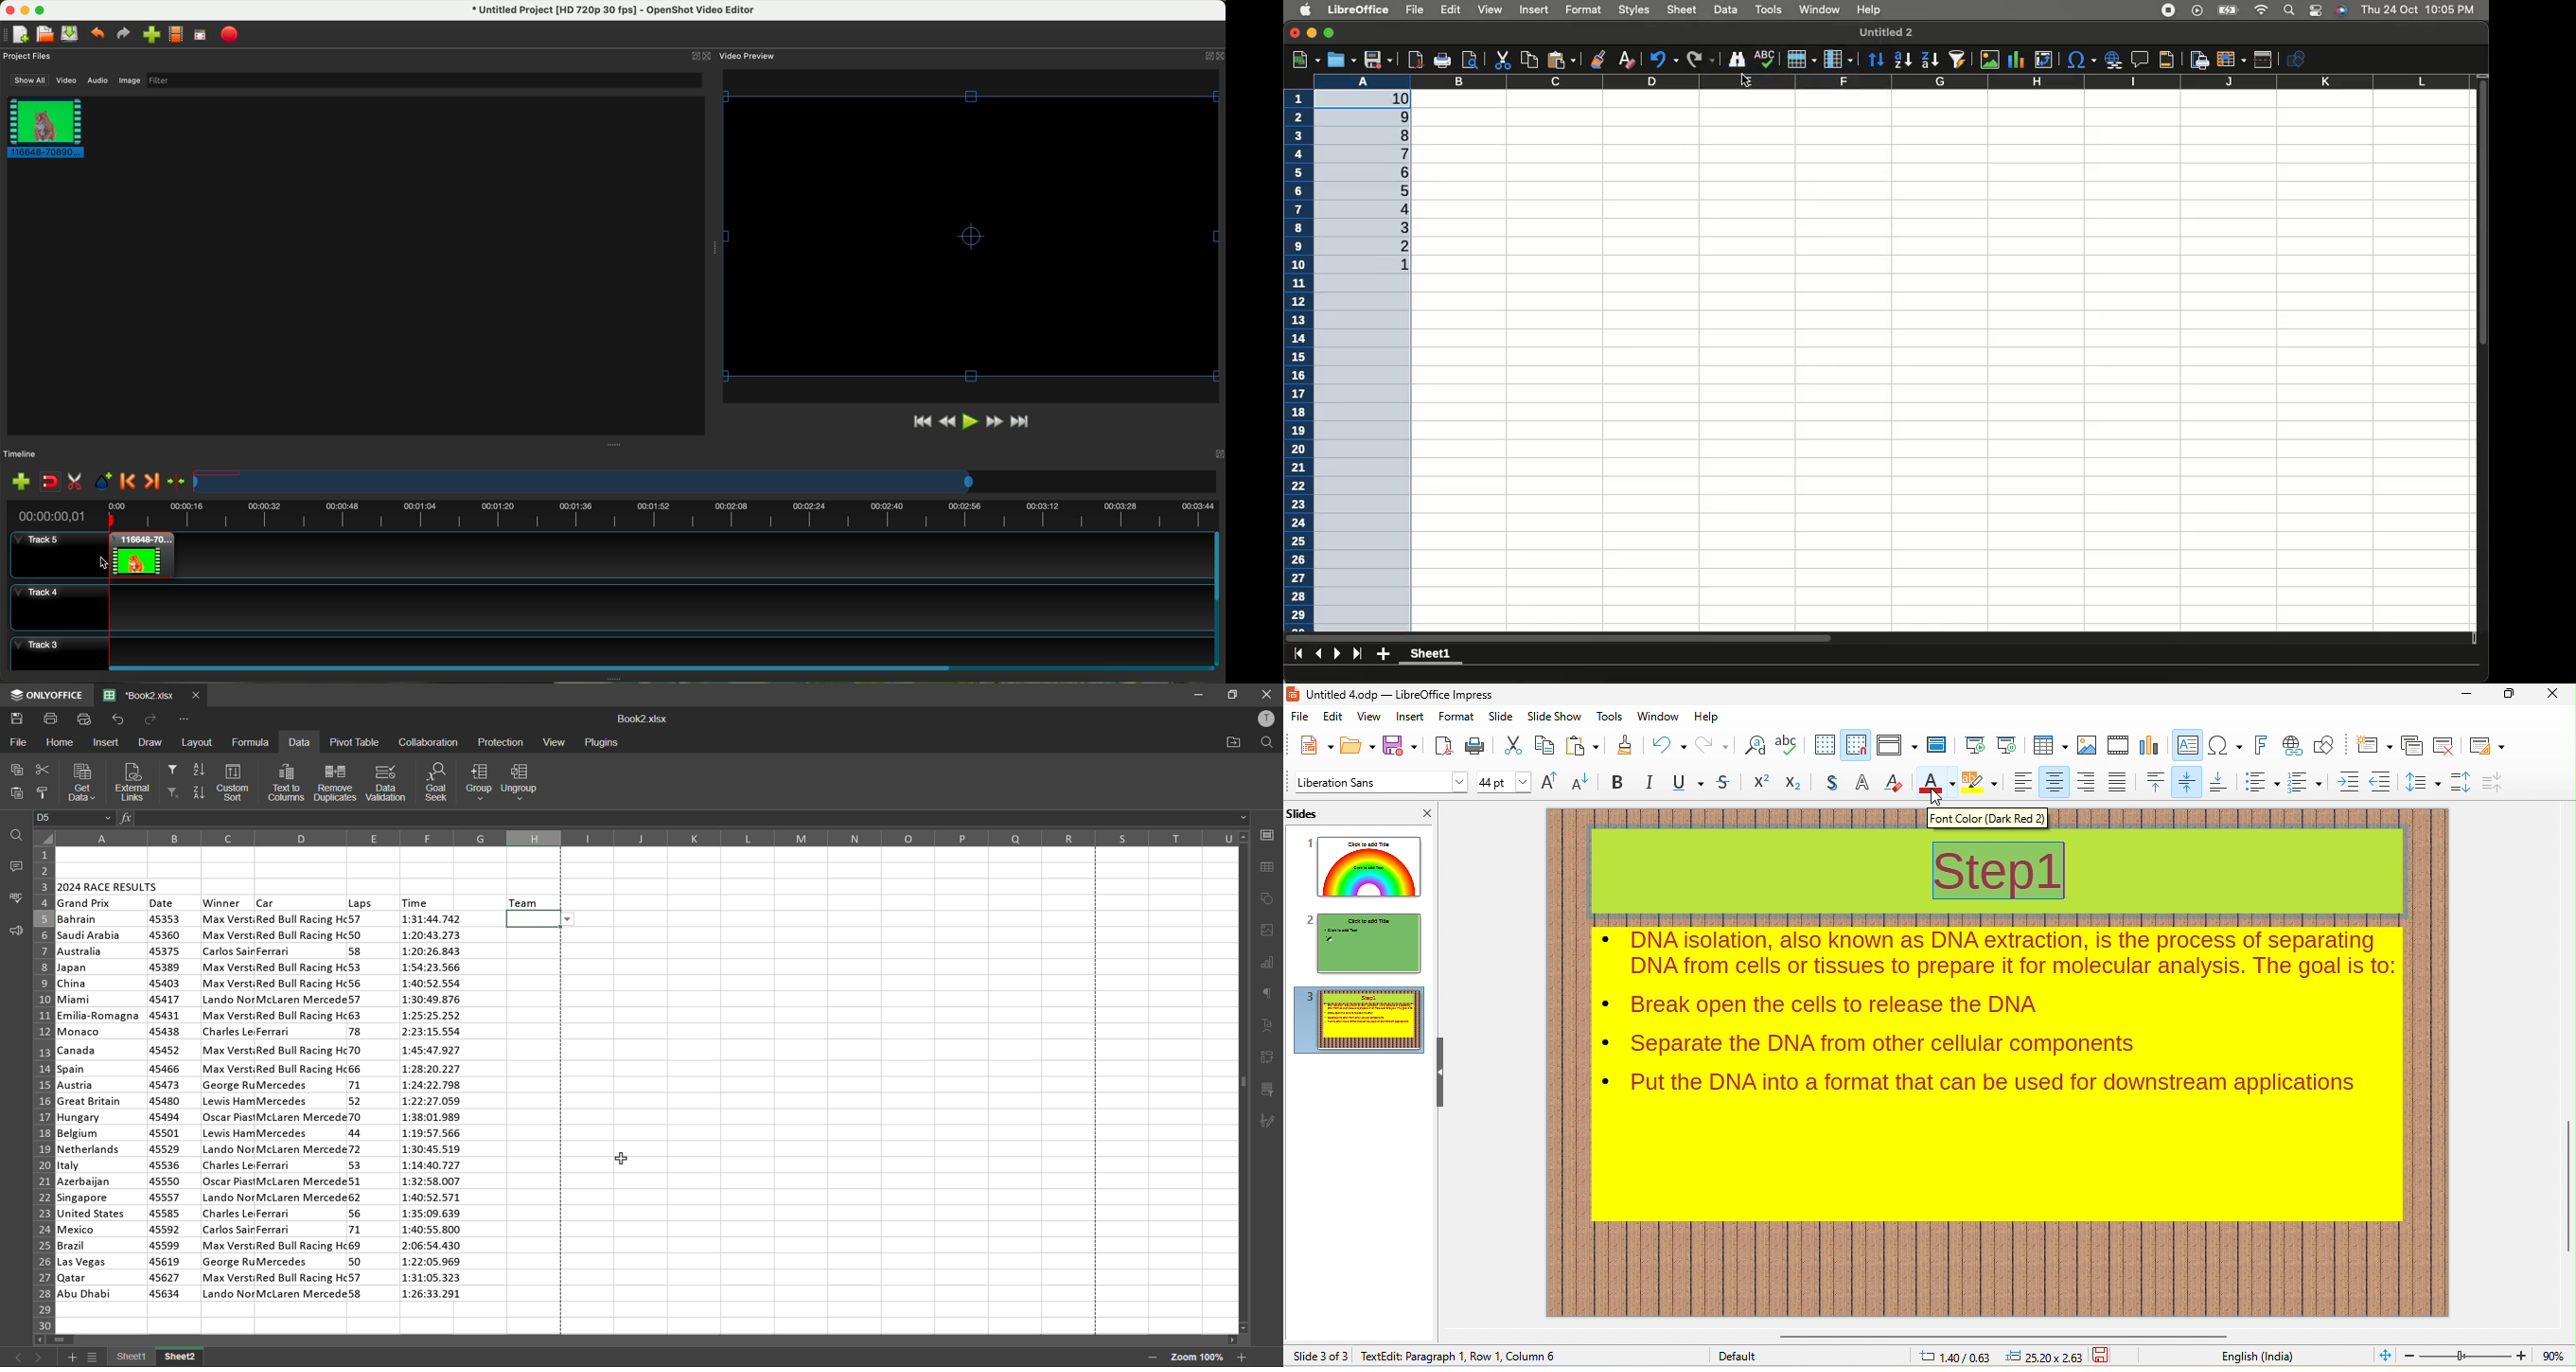 Image resolution: width=2576 pixels, height=1372 pixels. What do you see at coordinates (1877, 59) in the screenshot?
I see `Sort` at bounding box center [1877, 59].